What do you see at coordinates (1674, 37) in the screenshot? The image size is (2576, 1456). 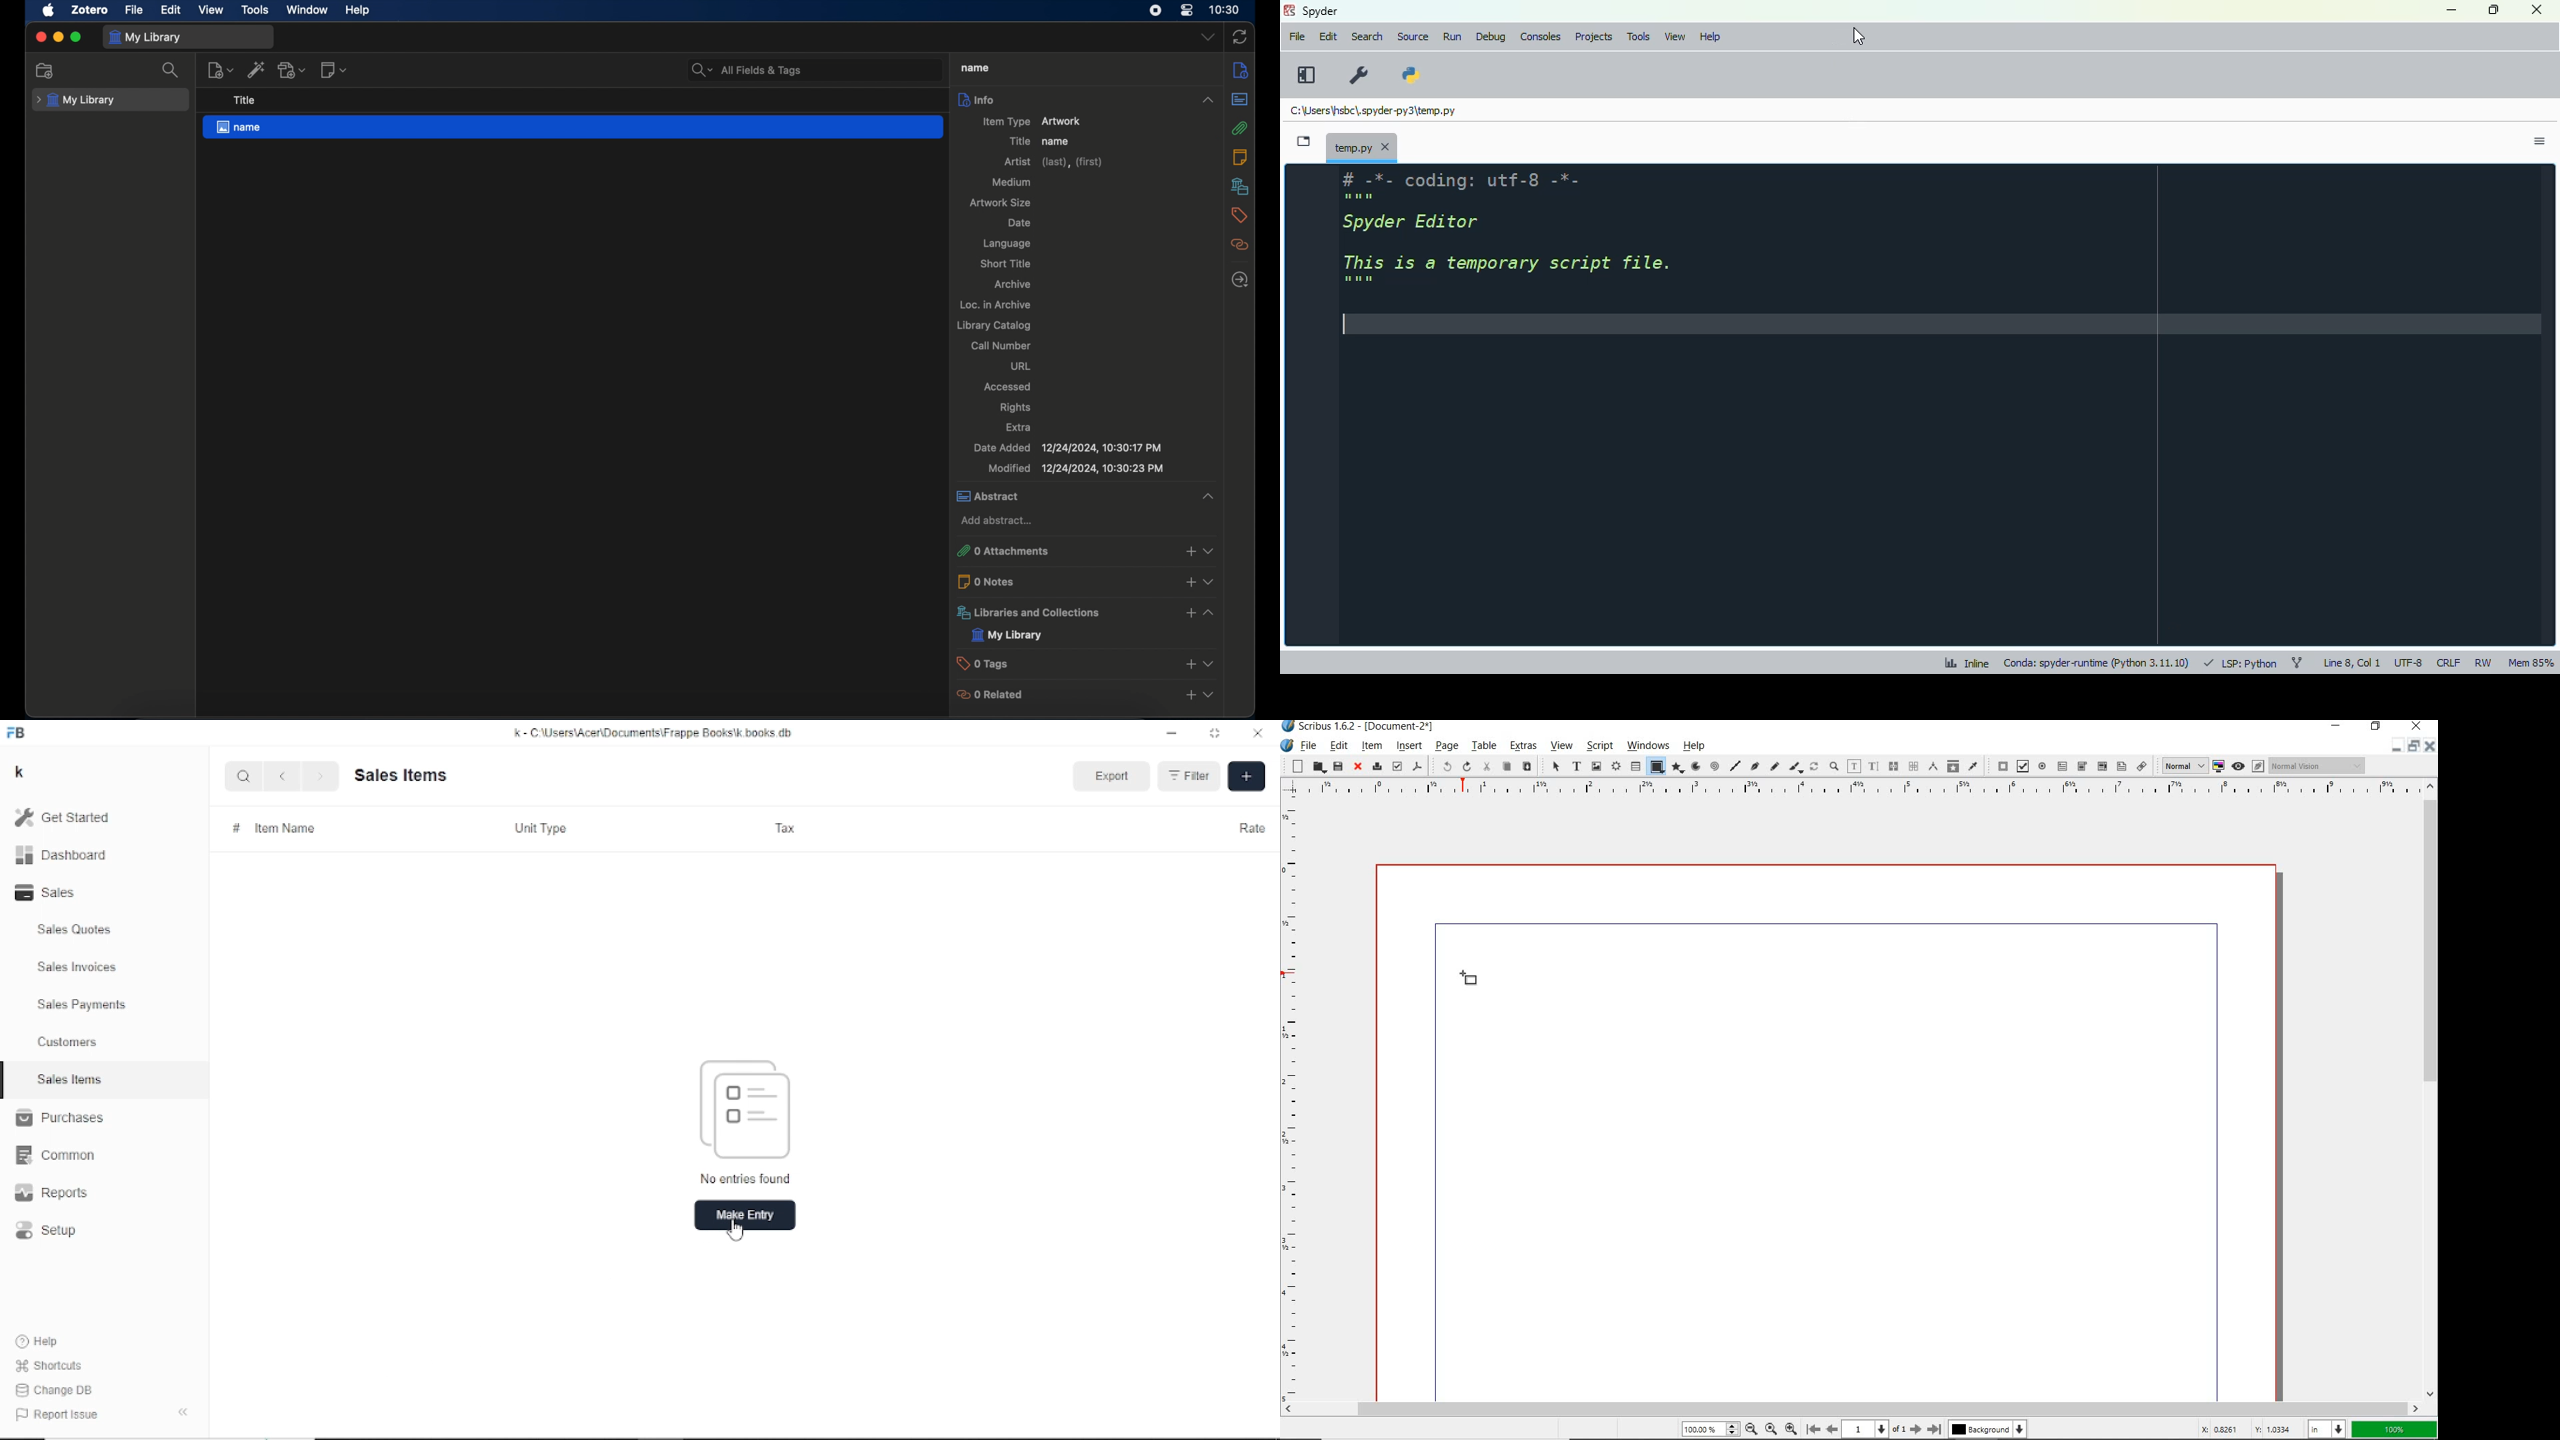 I see `view` at bounding box center [1674, 37].